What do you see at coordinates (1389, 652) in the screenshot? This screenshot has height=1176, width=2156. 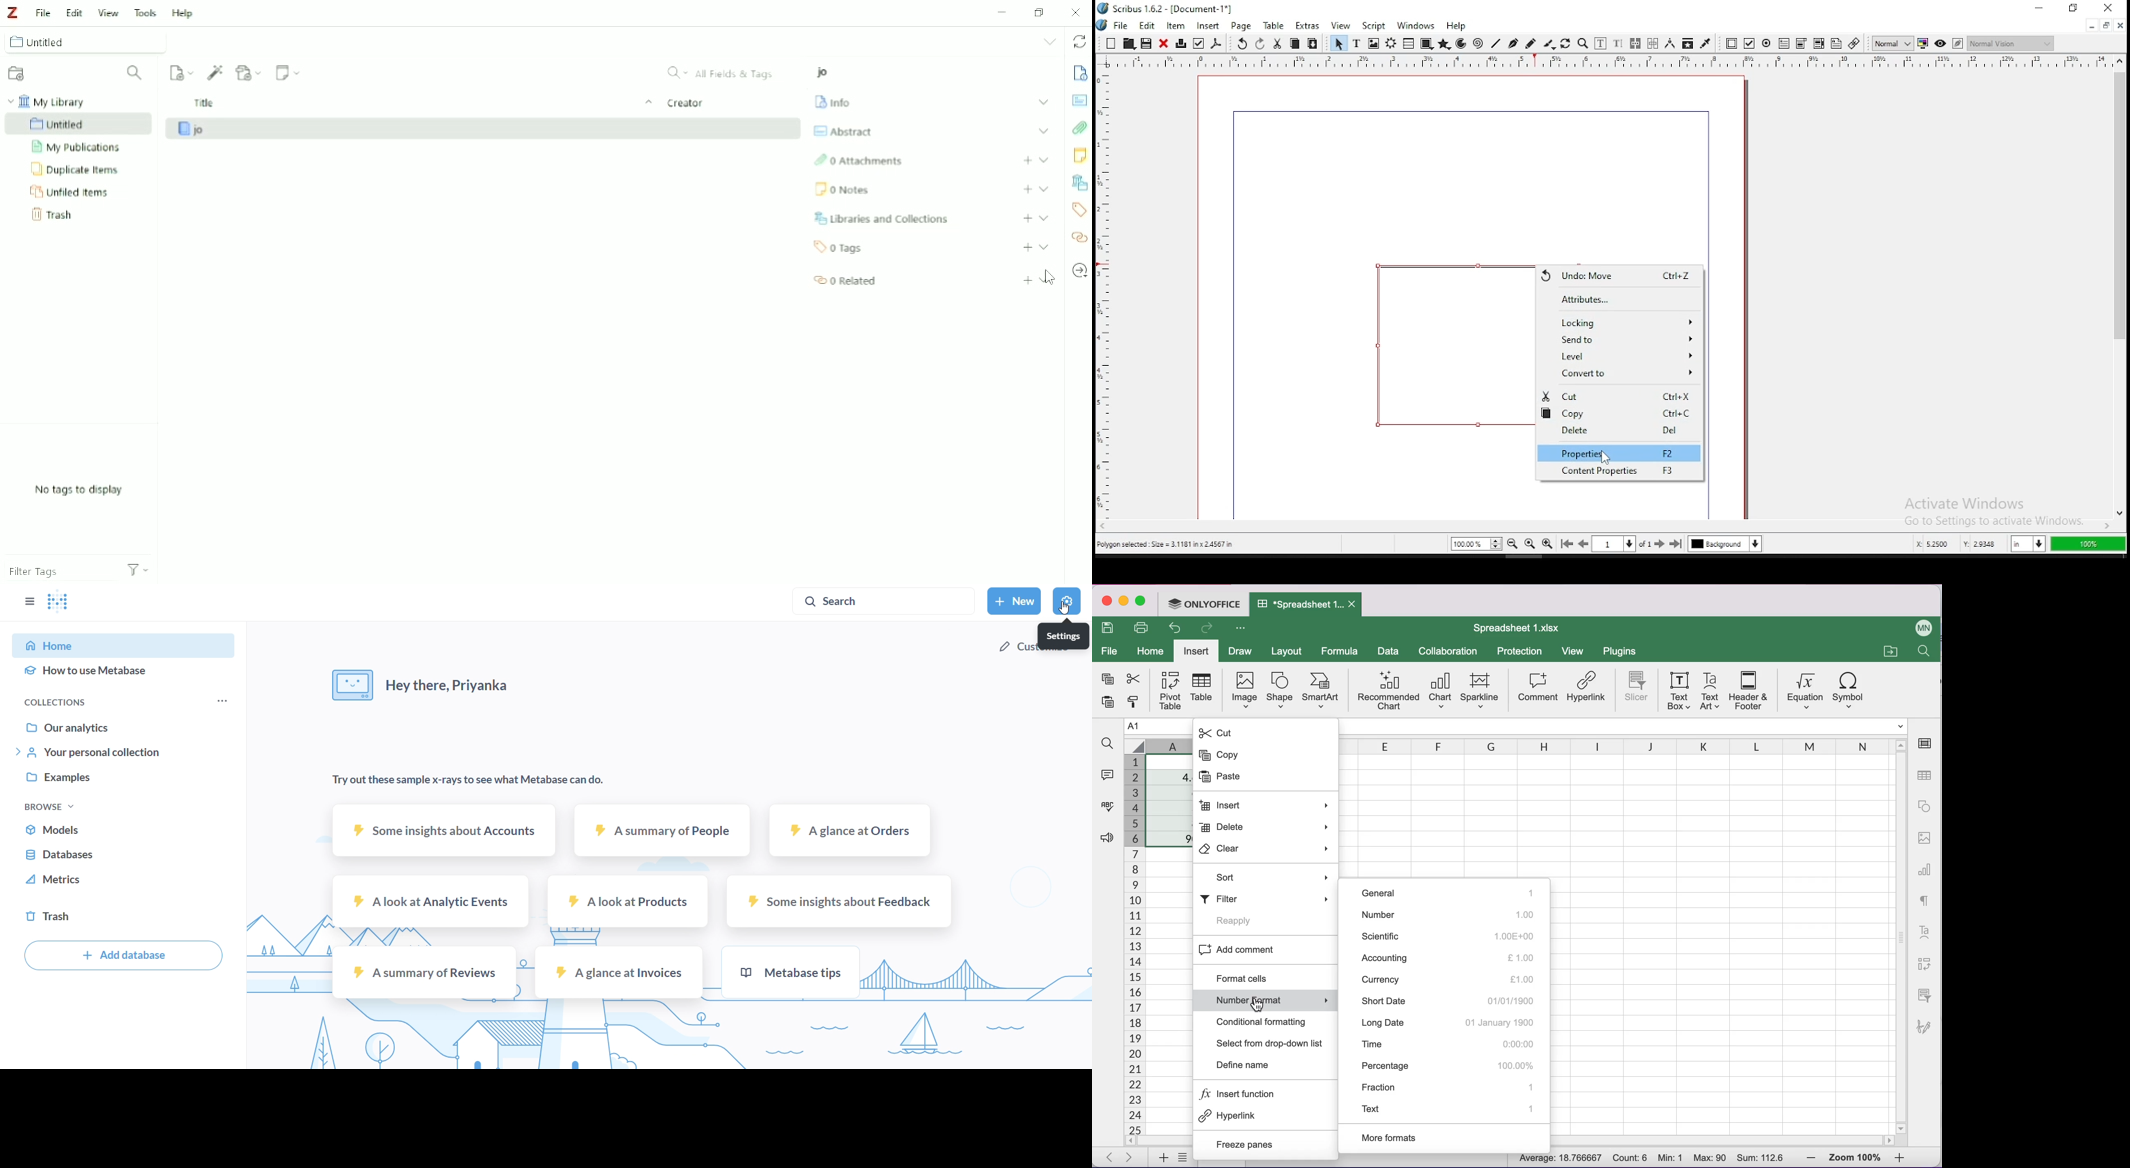 I see `data` at bounding box center [1389, 652].